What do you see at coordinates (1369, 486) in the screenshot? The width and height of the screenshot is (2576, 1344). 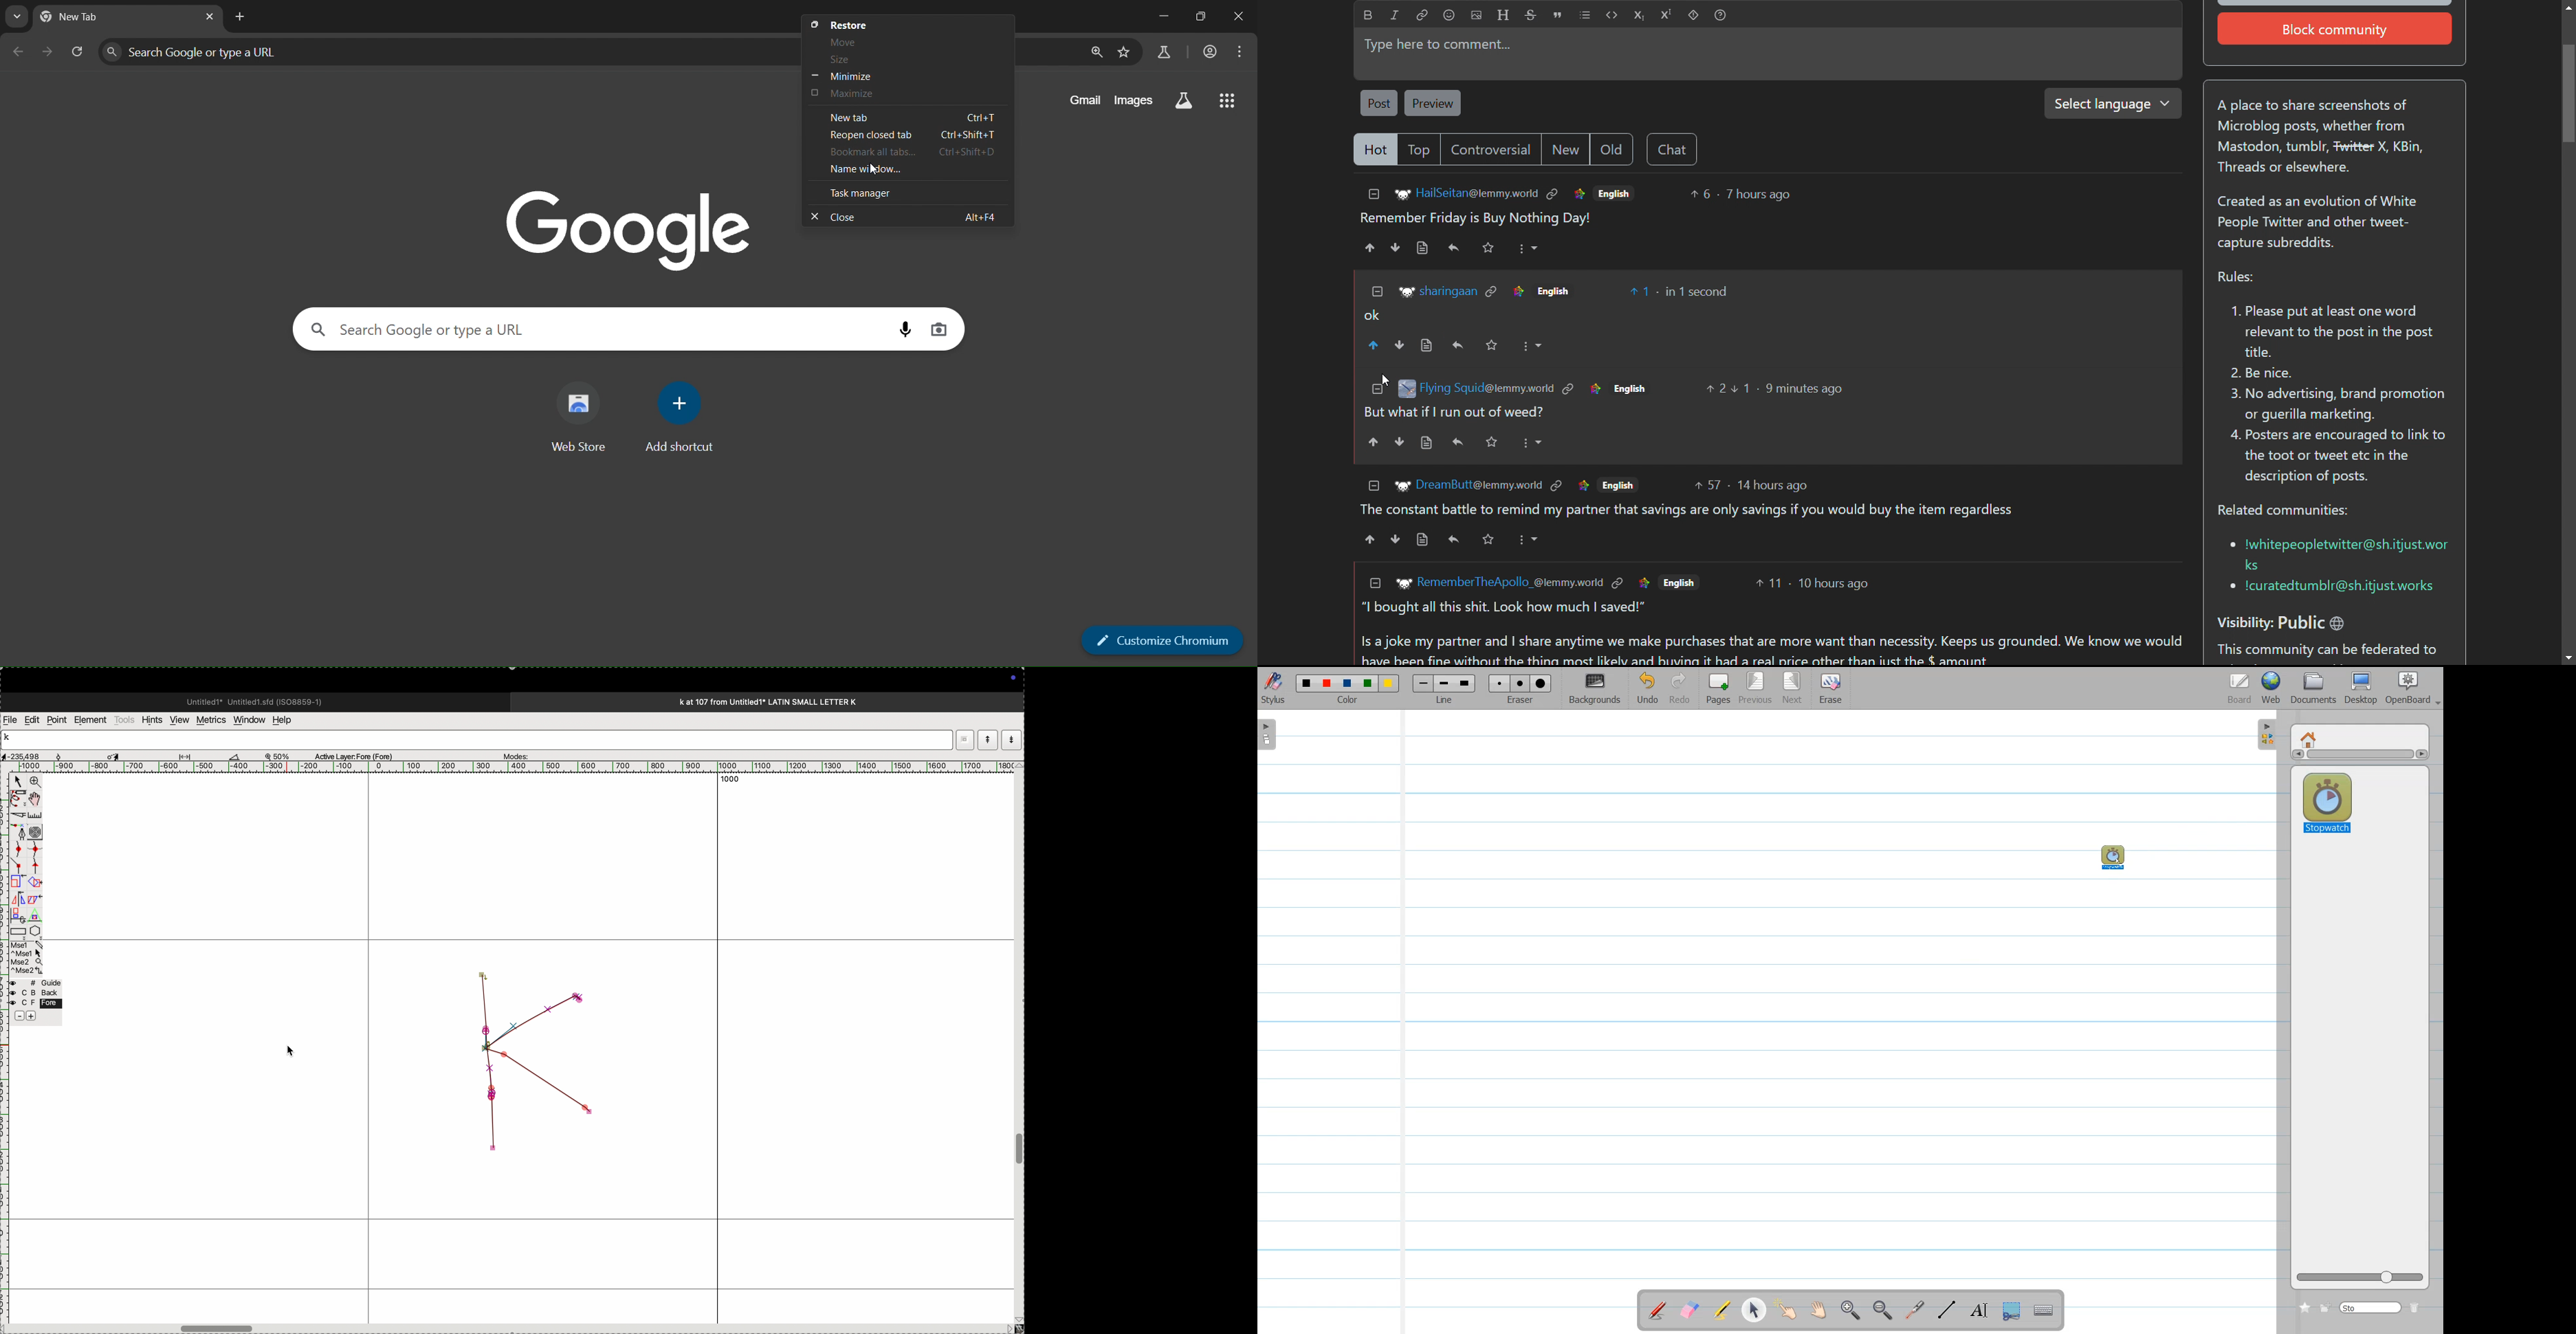 I see `collapse` at bounding box center [1369, 486].